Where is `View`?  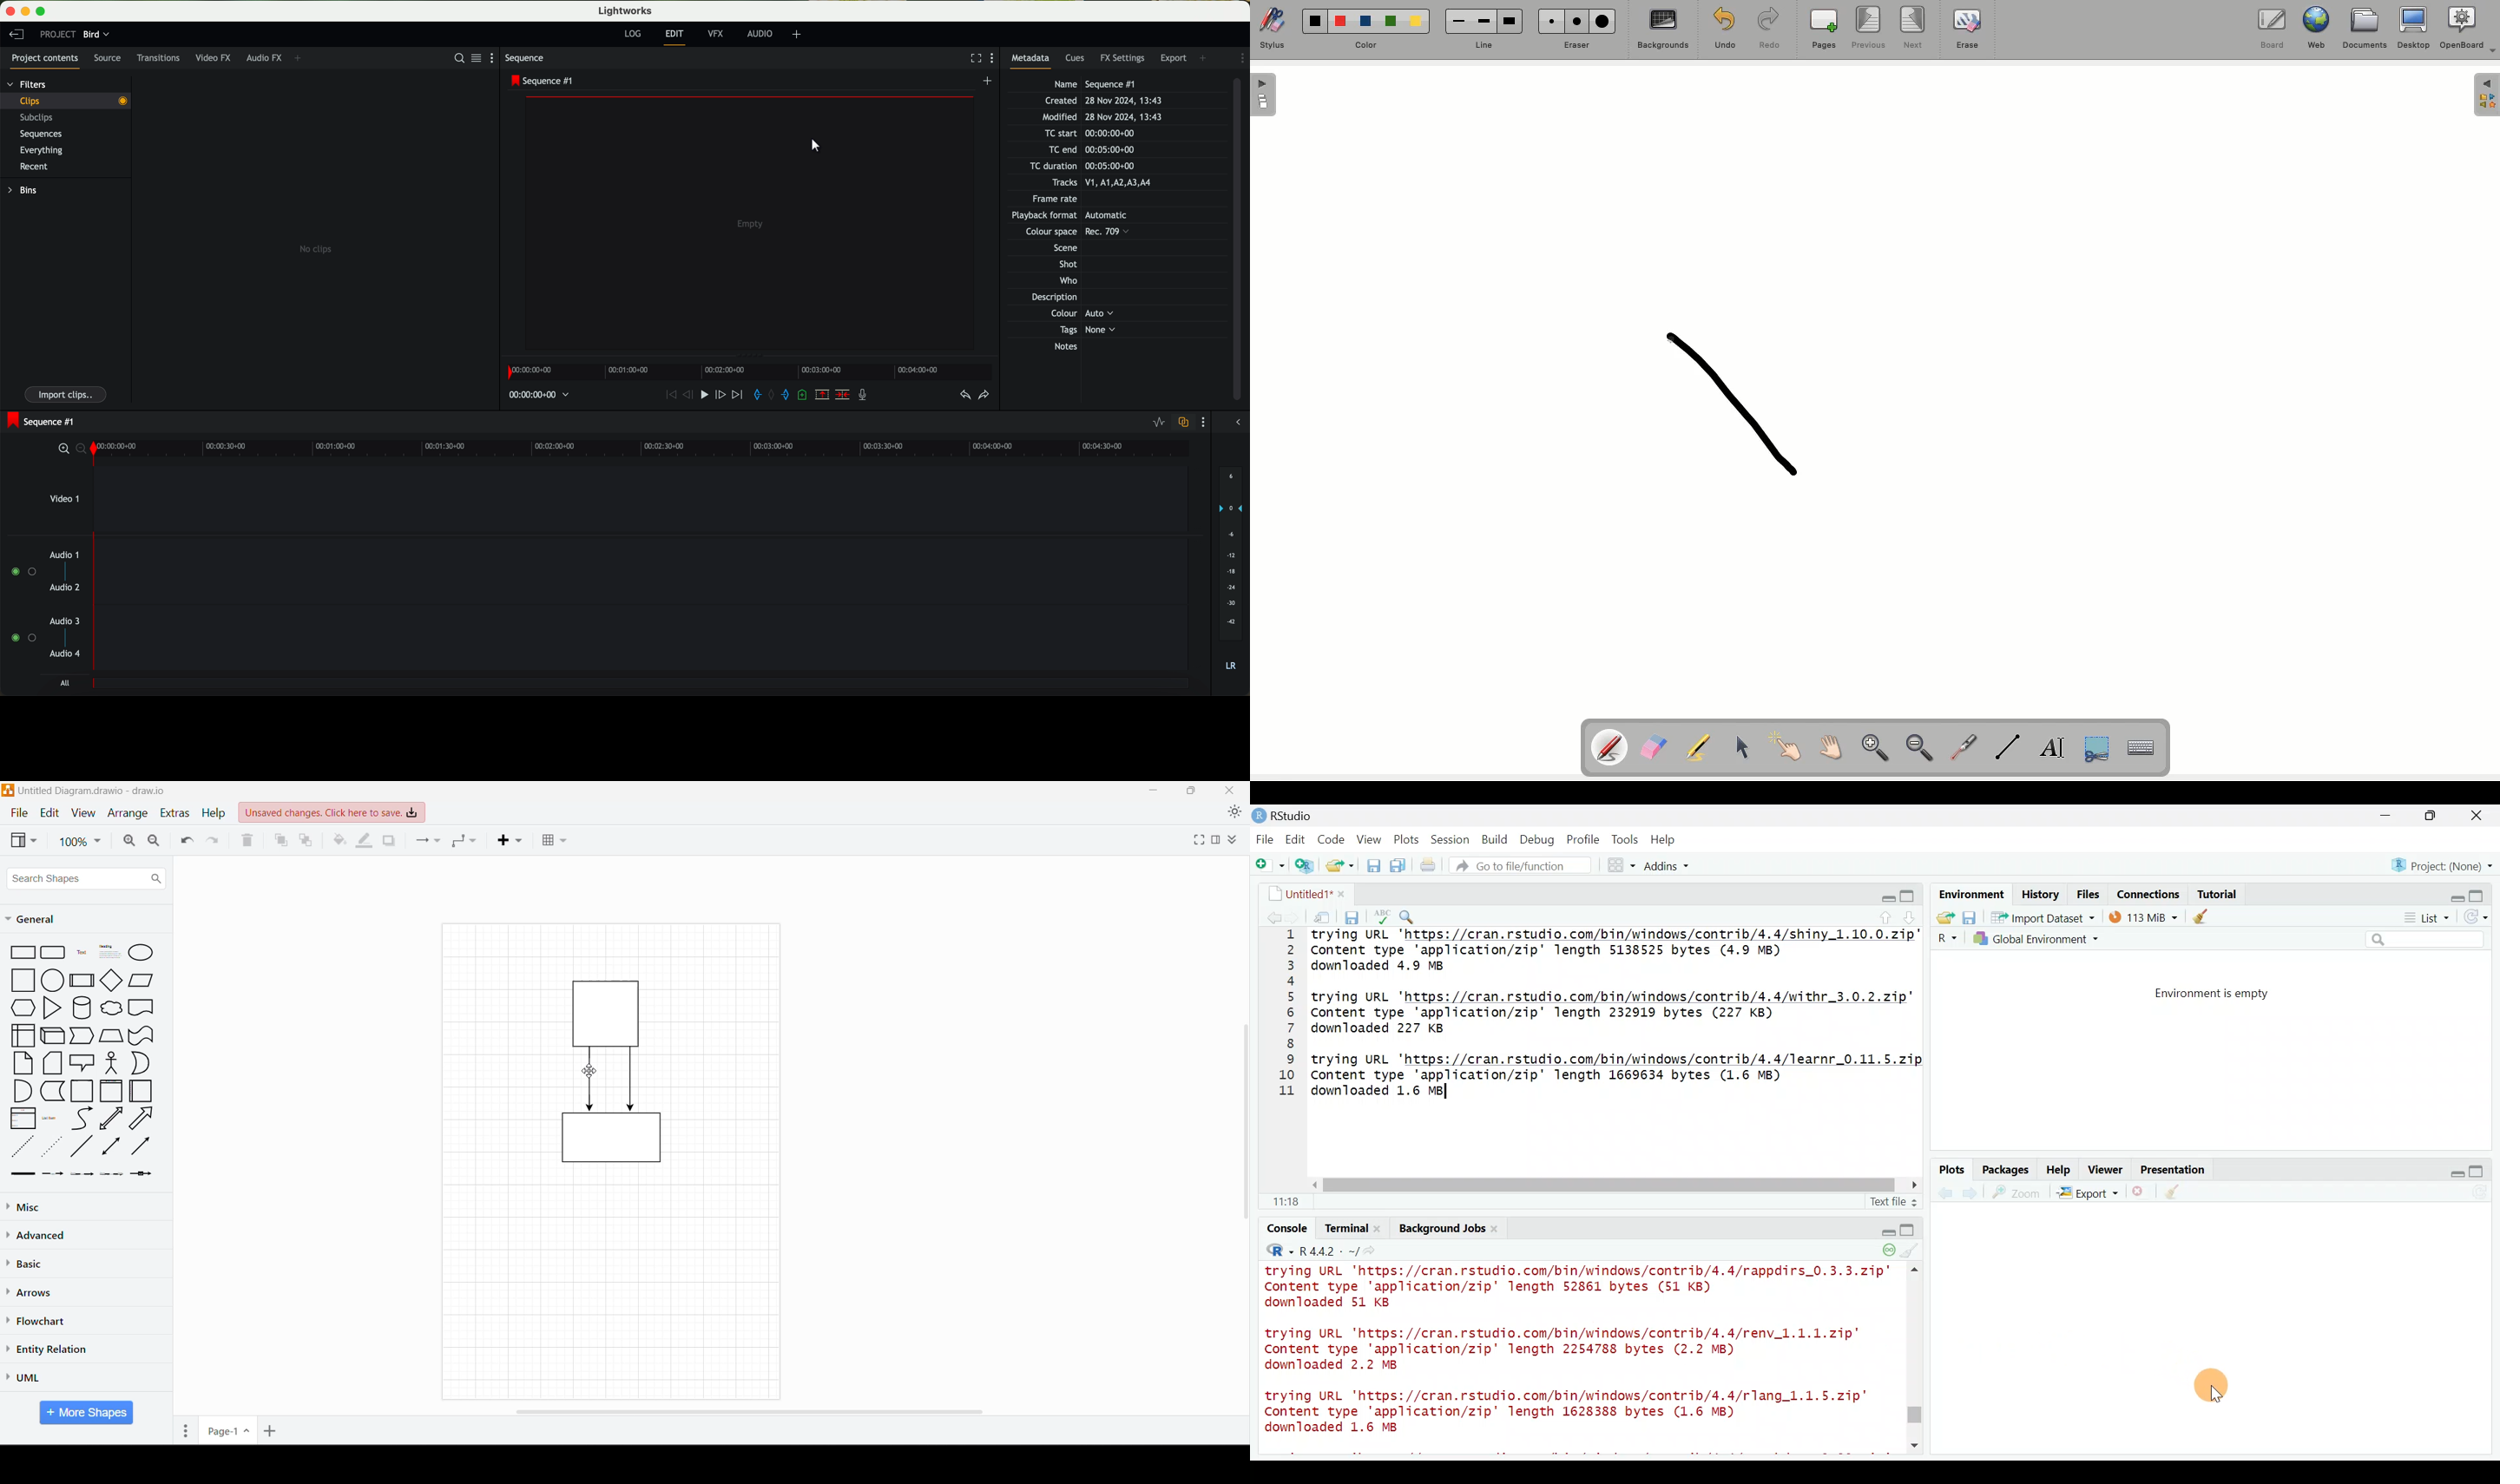 View is located at coordinates (83, 814).